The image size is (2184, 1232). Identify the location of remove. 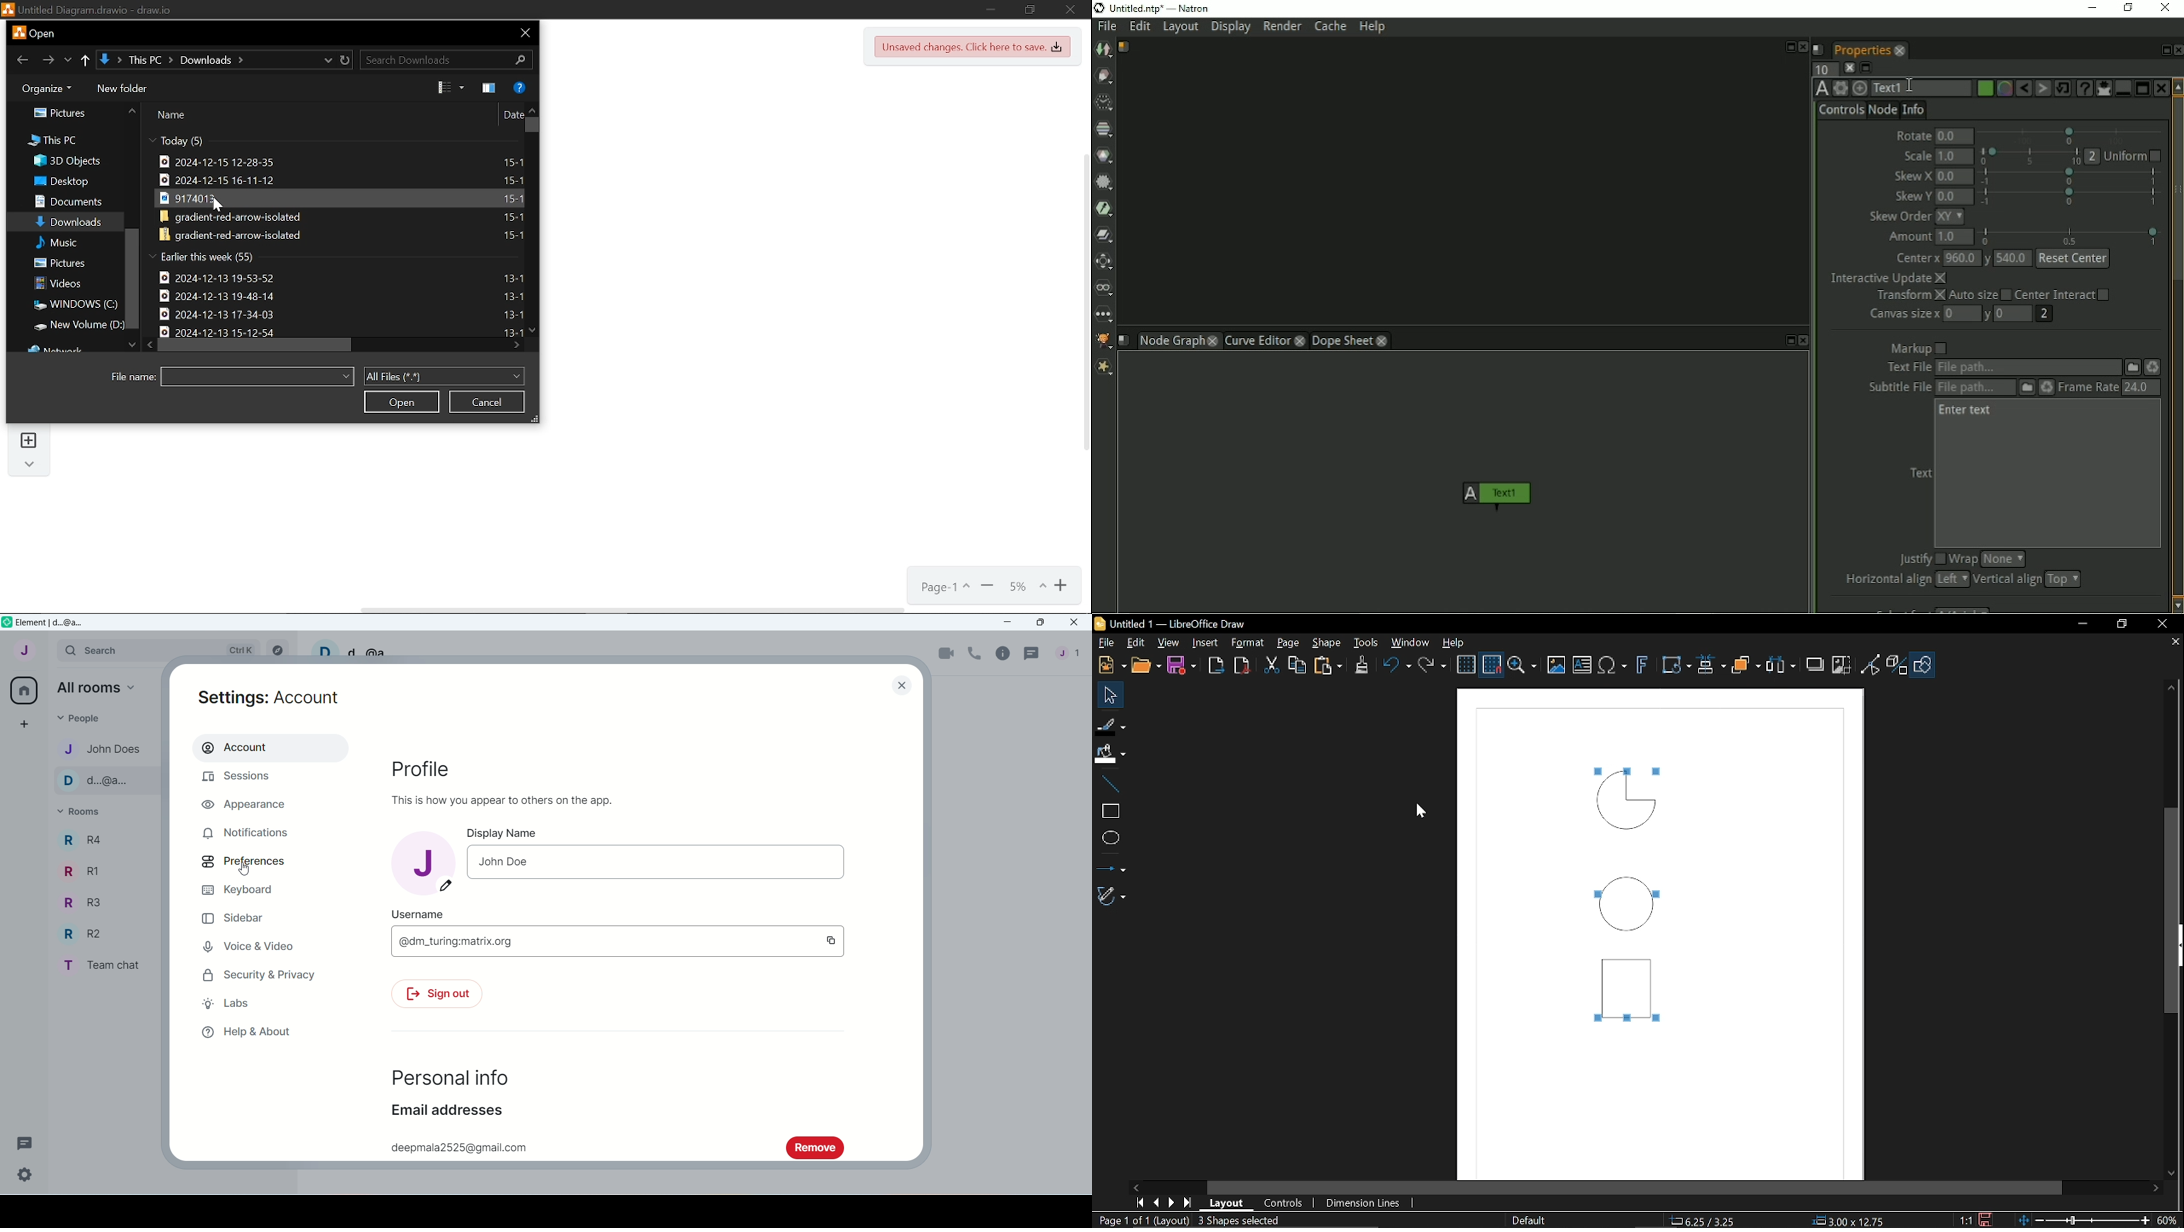
(820, 1145).